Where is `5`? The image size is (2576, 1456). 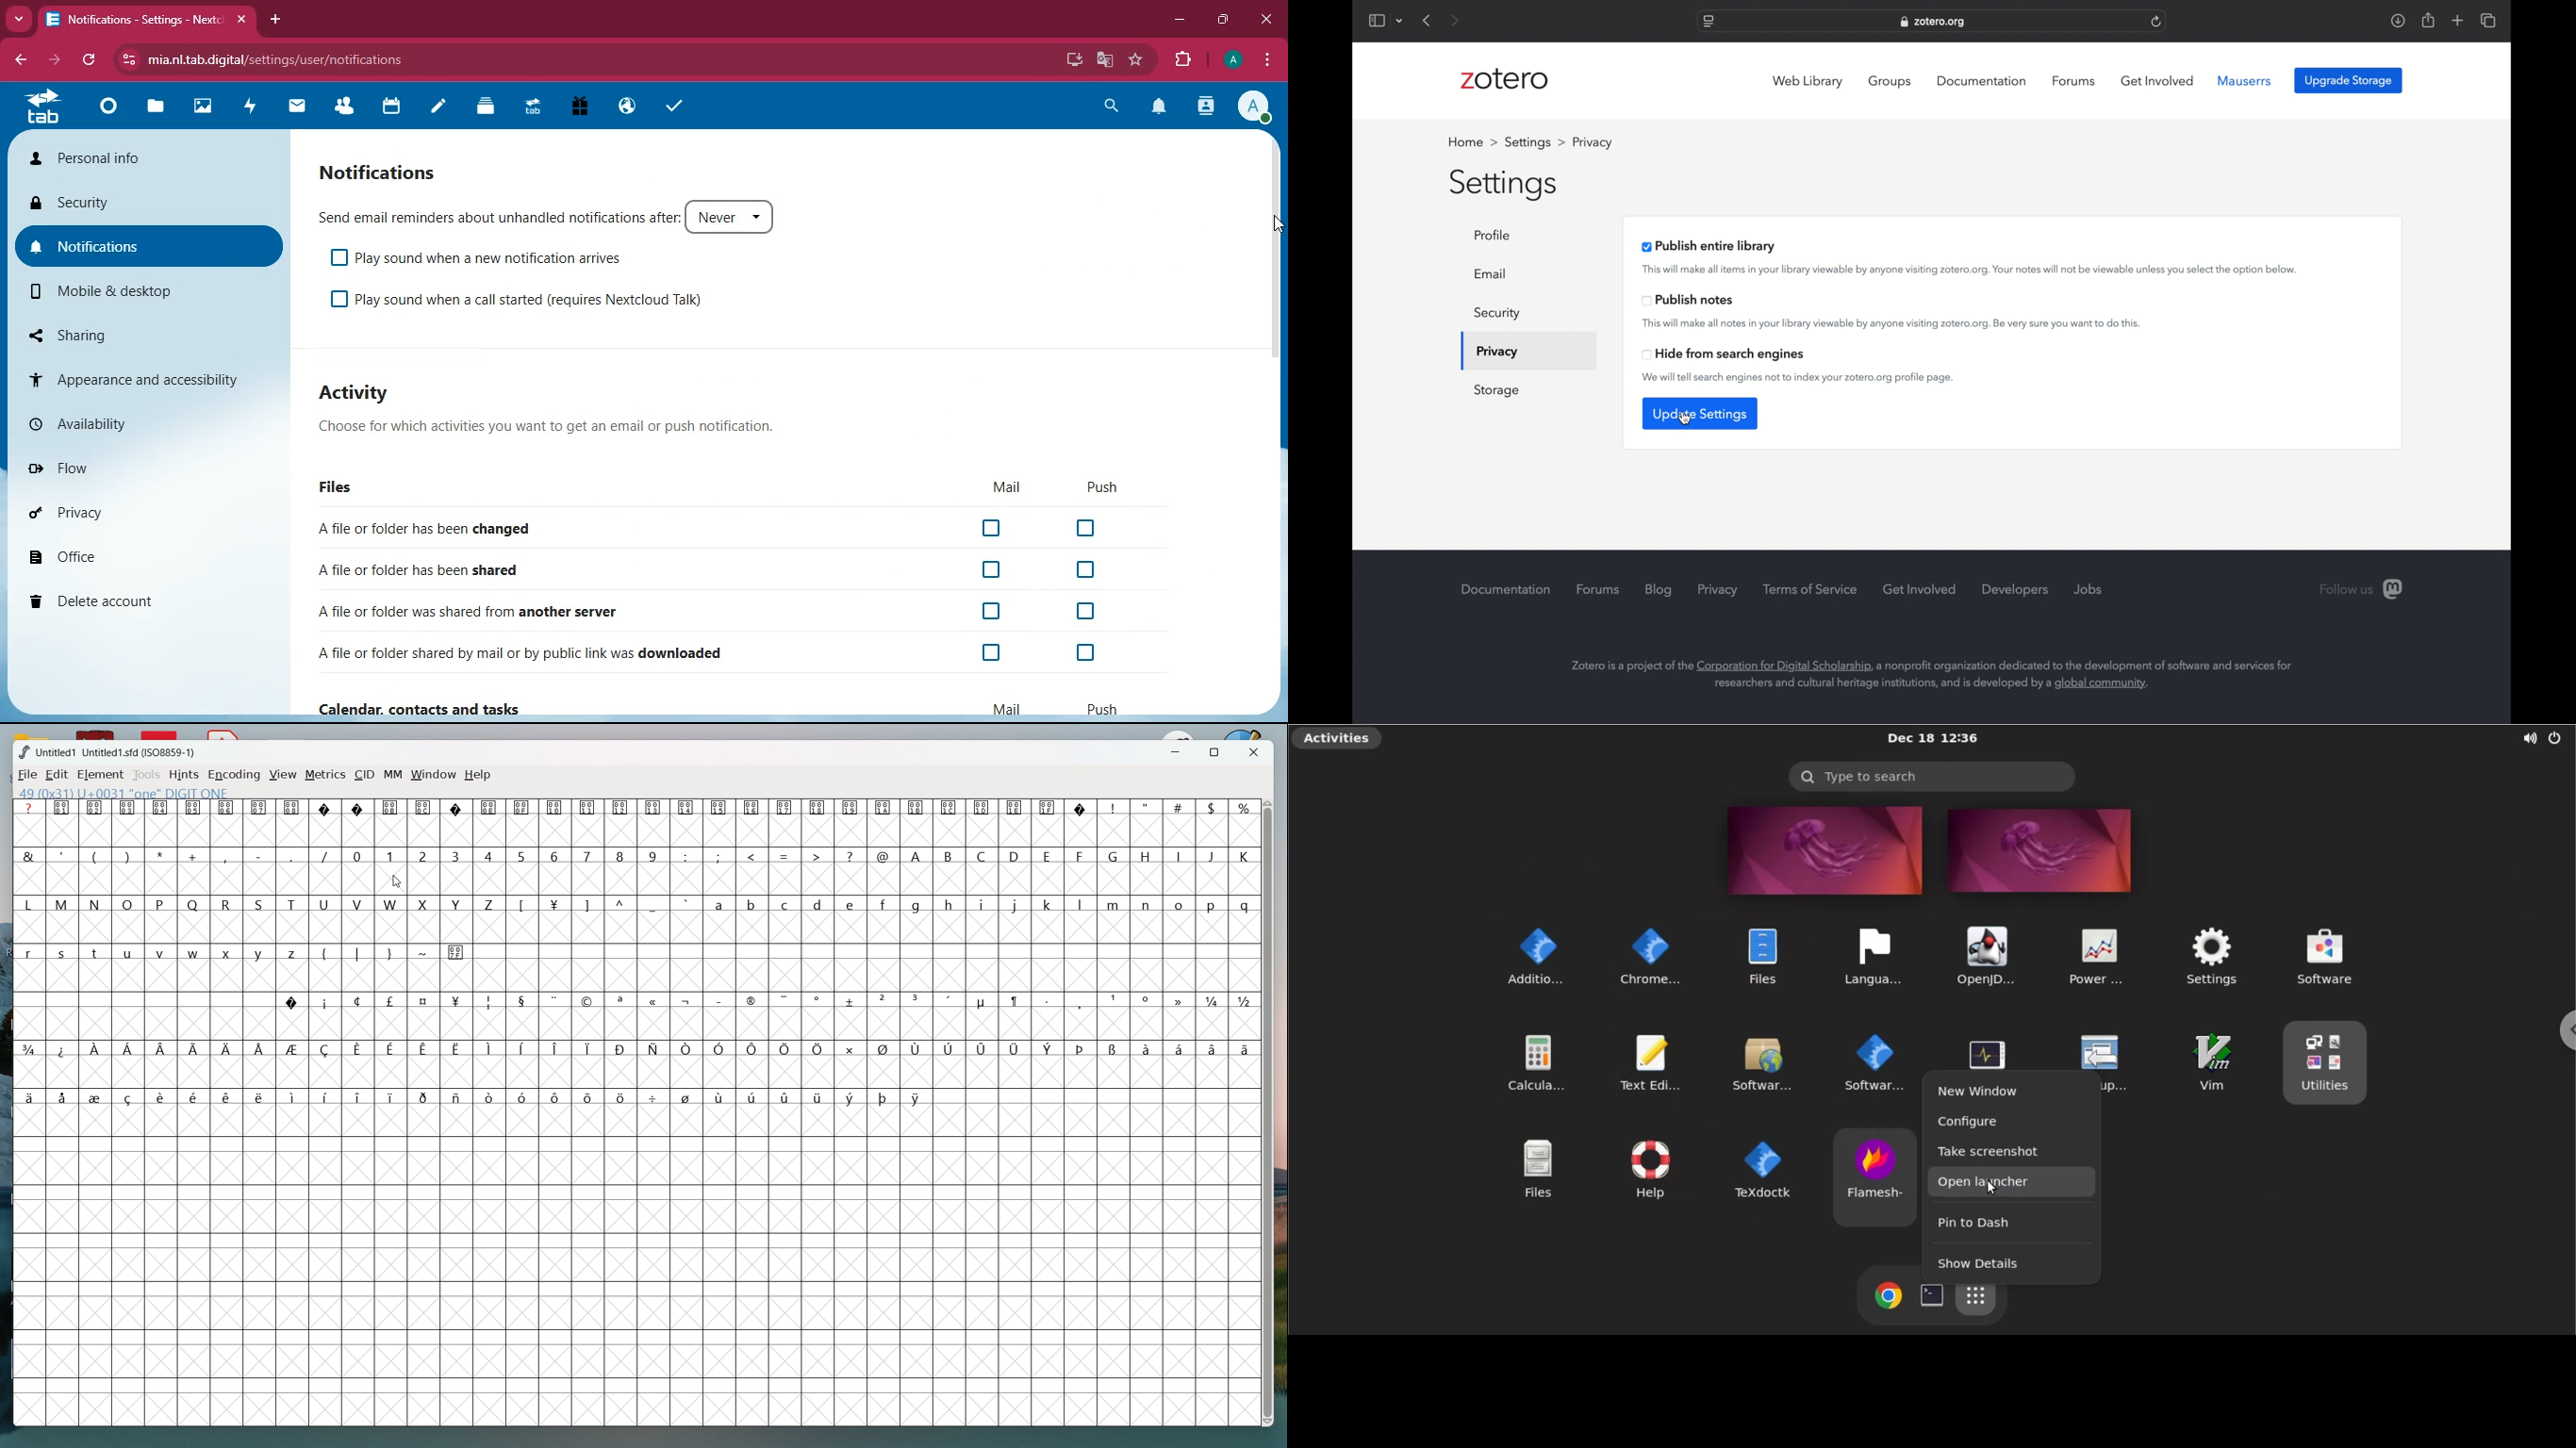 5 is located at coordinates (522, 855).